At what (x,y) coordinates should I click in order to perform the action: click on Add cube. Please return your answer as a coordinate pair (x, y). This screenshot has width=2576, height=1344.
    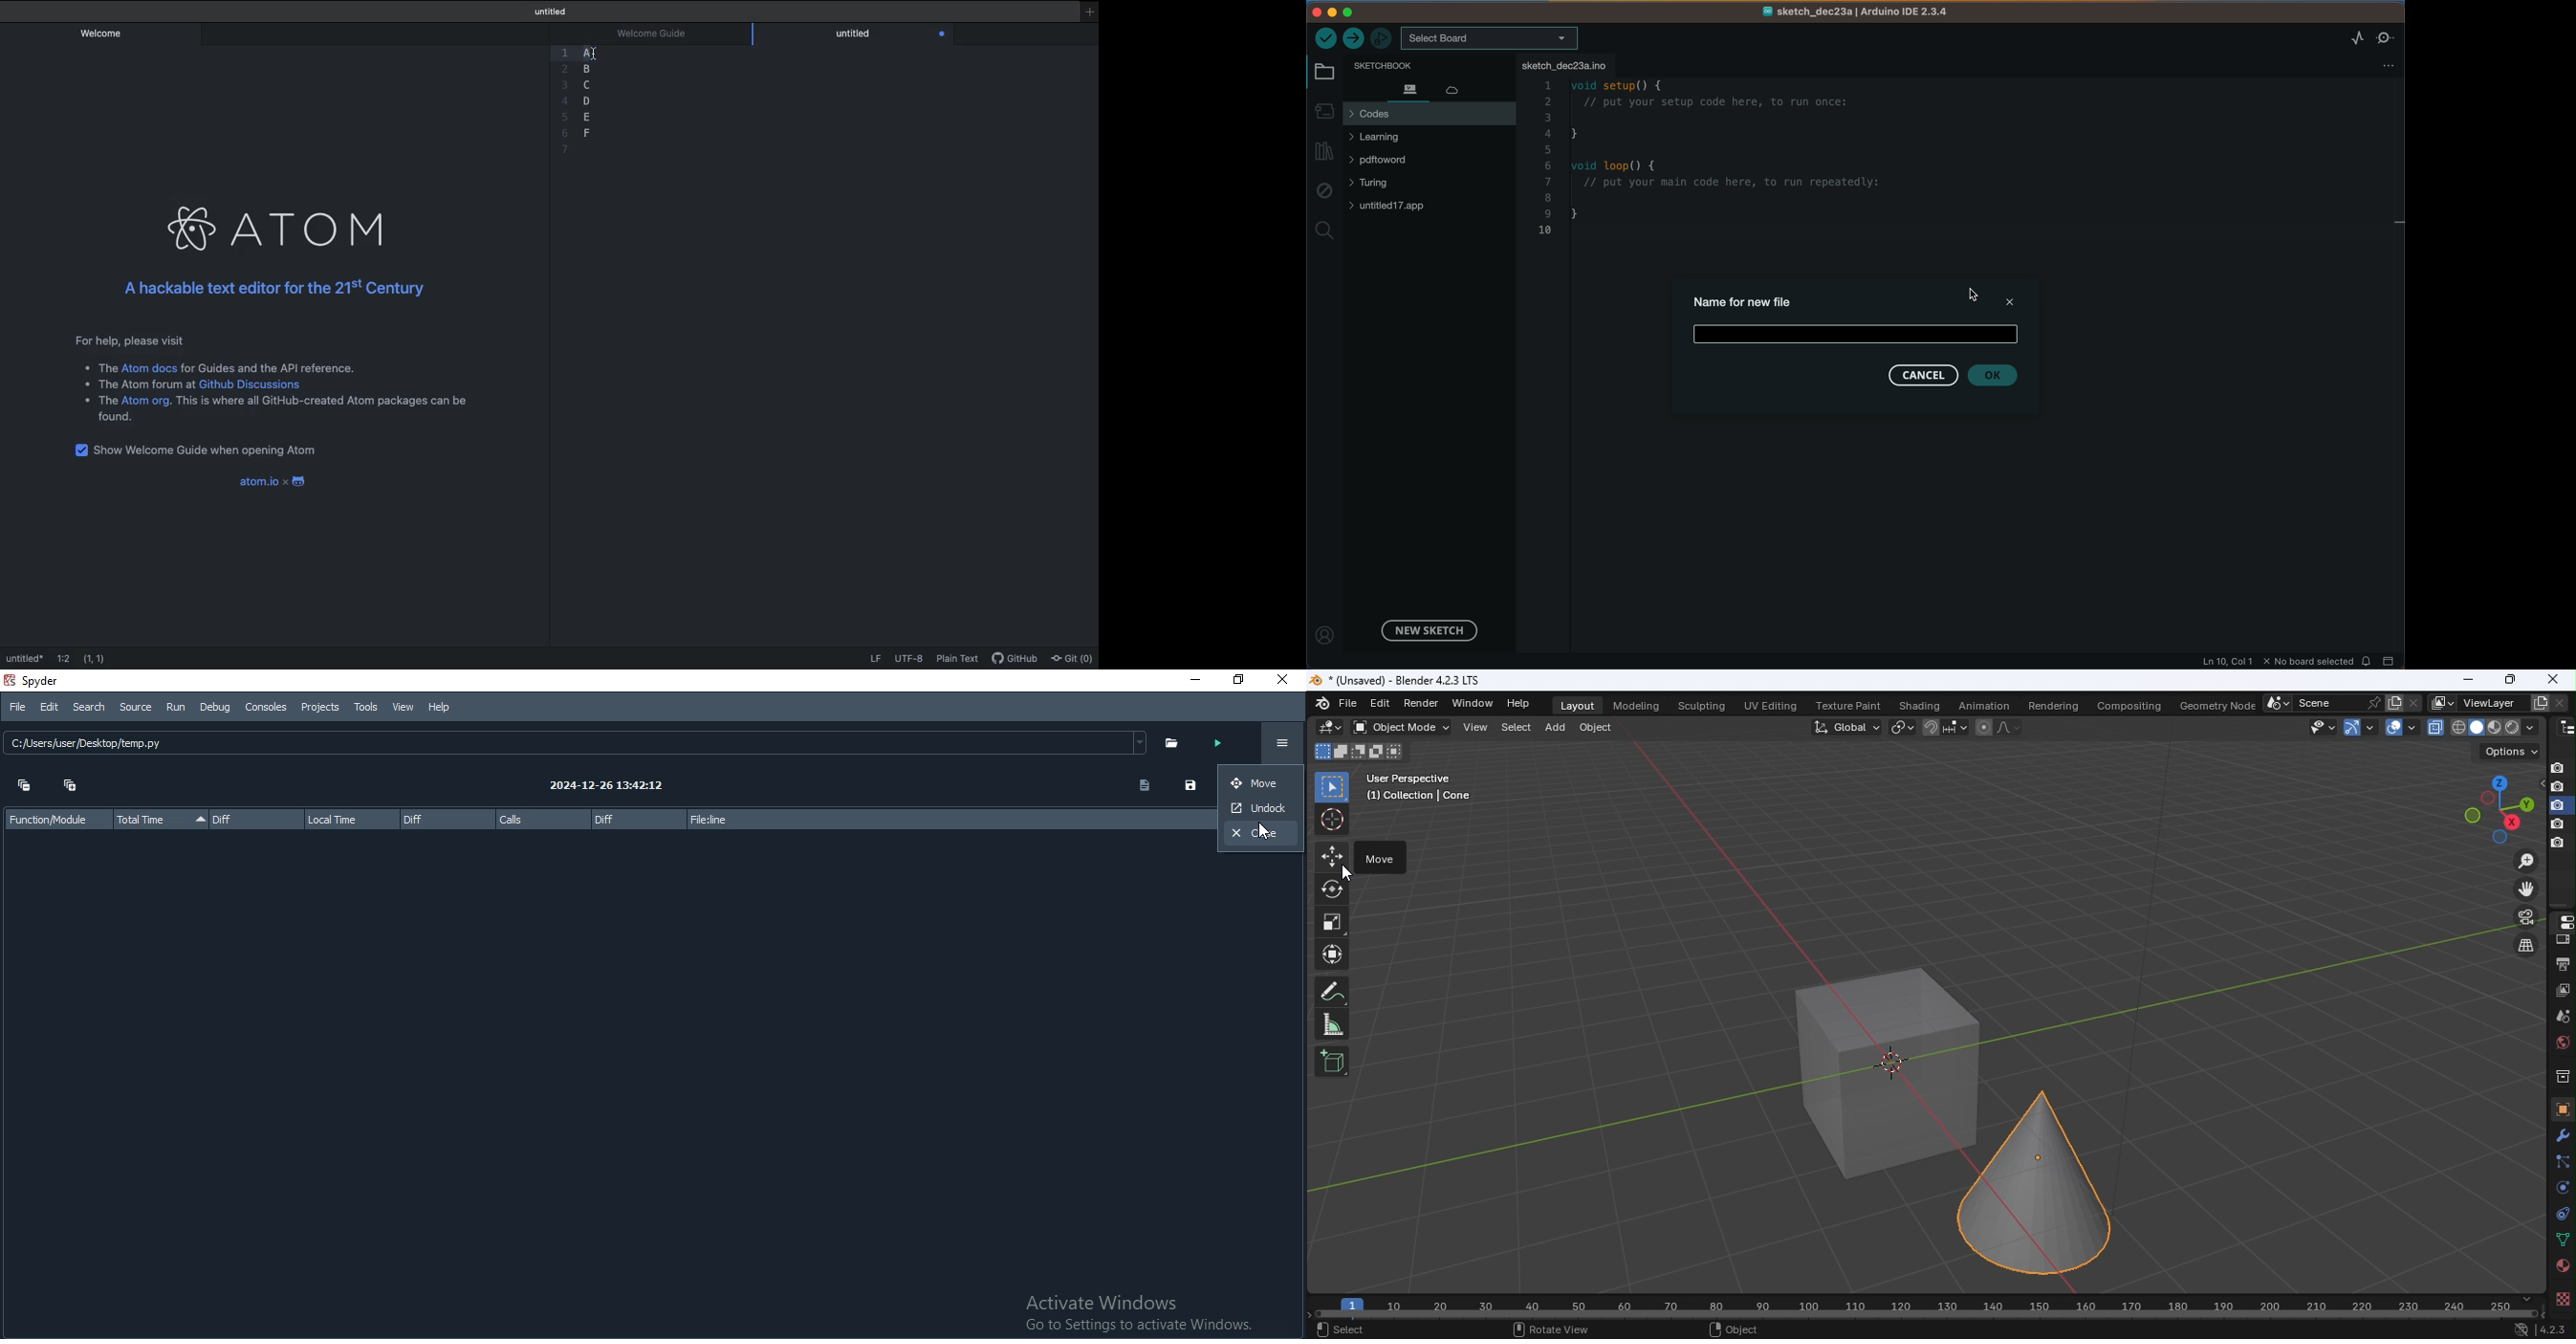
    Looking at the image, I should click on (1332, 1060).